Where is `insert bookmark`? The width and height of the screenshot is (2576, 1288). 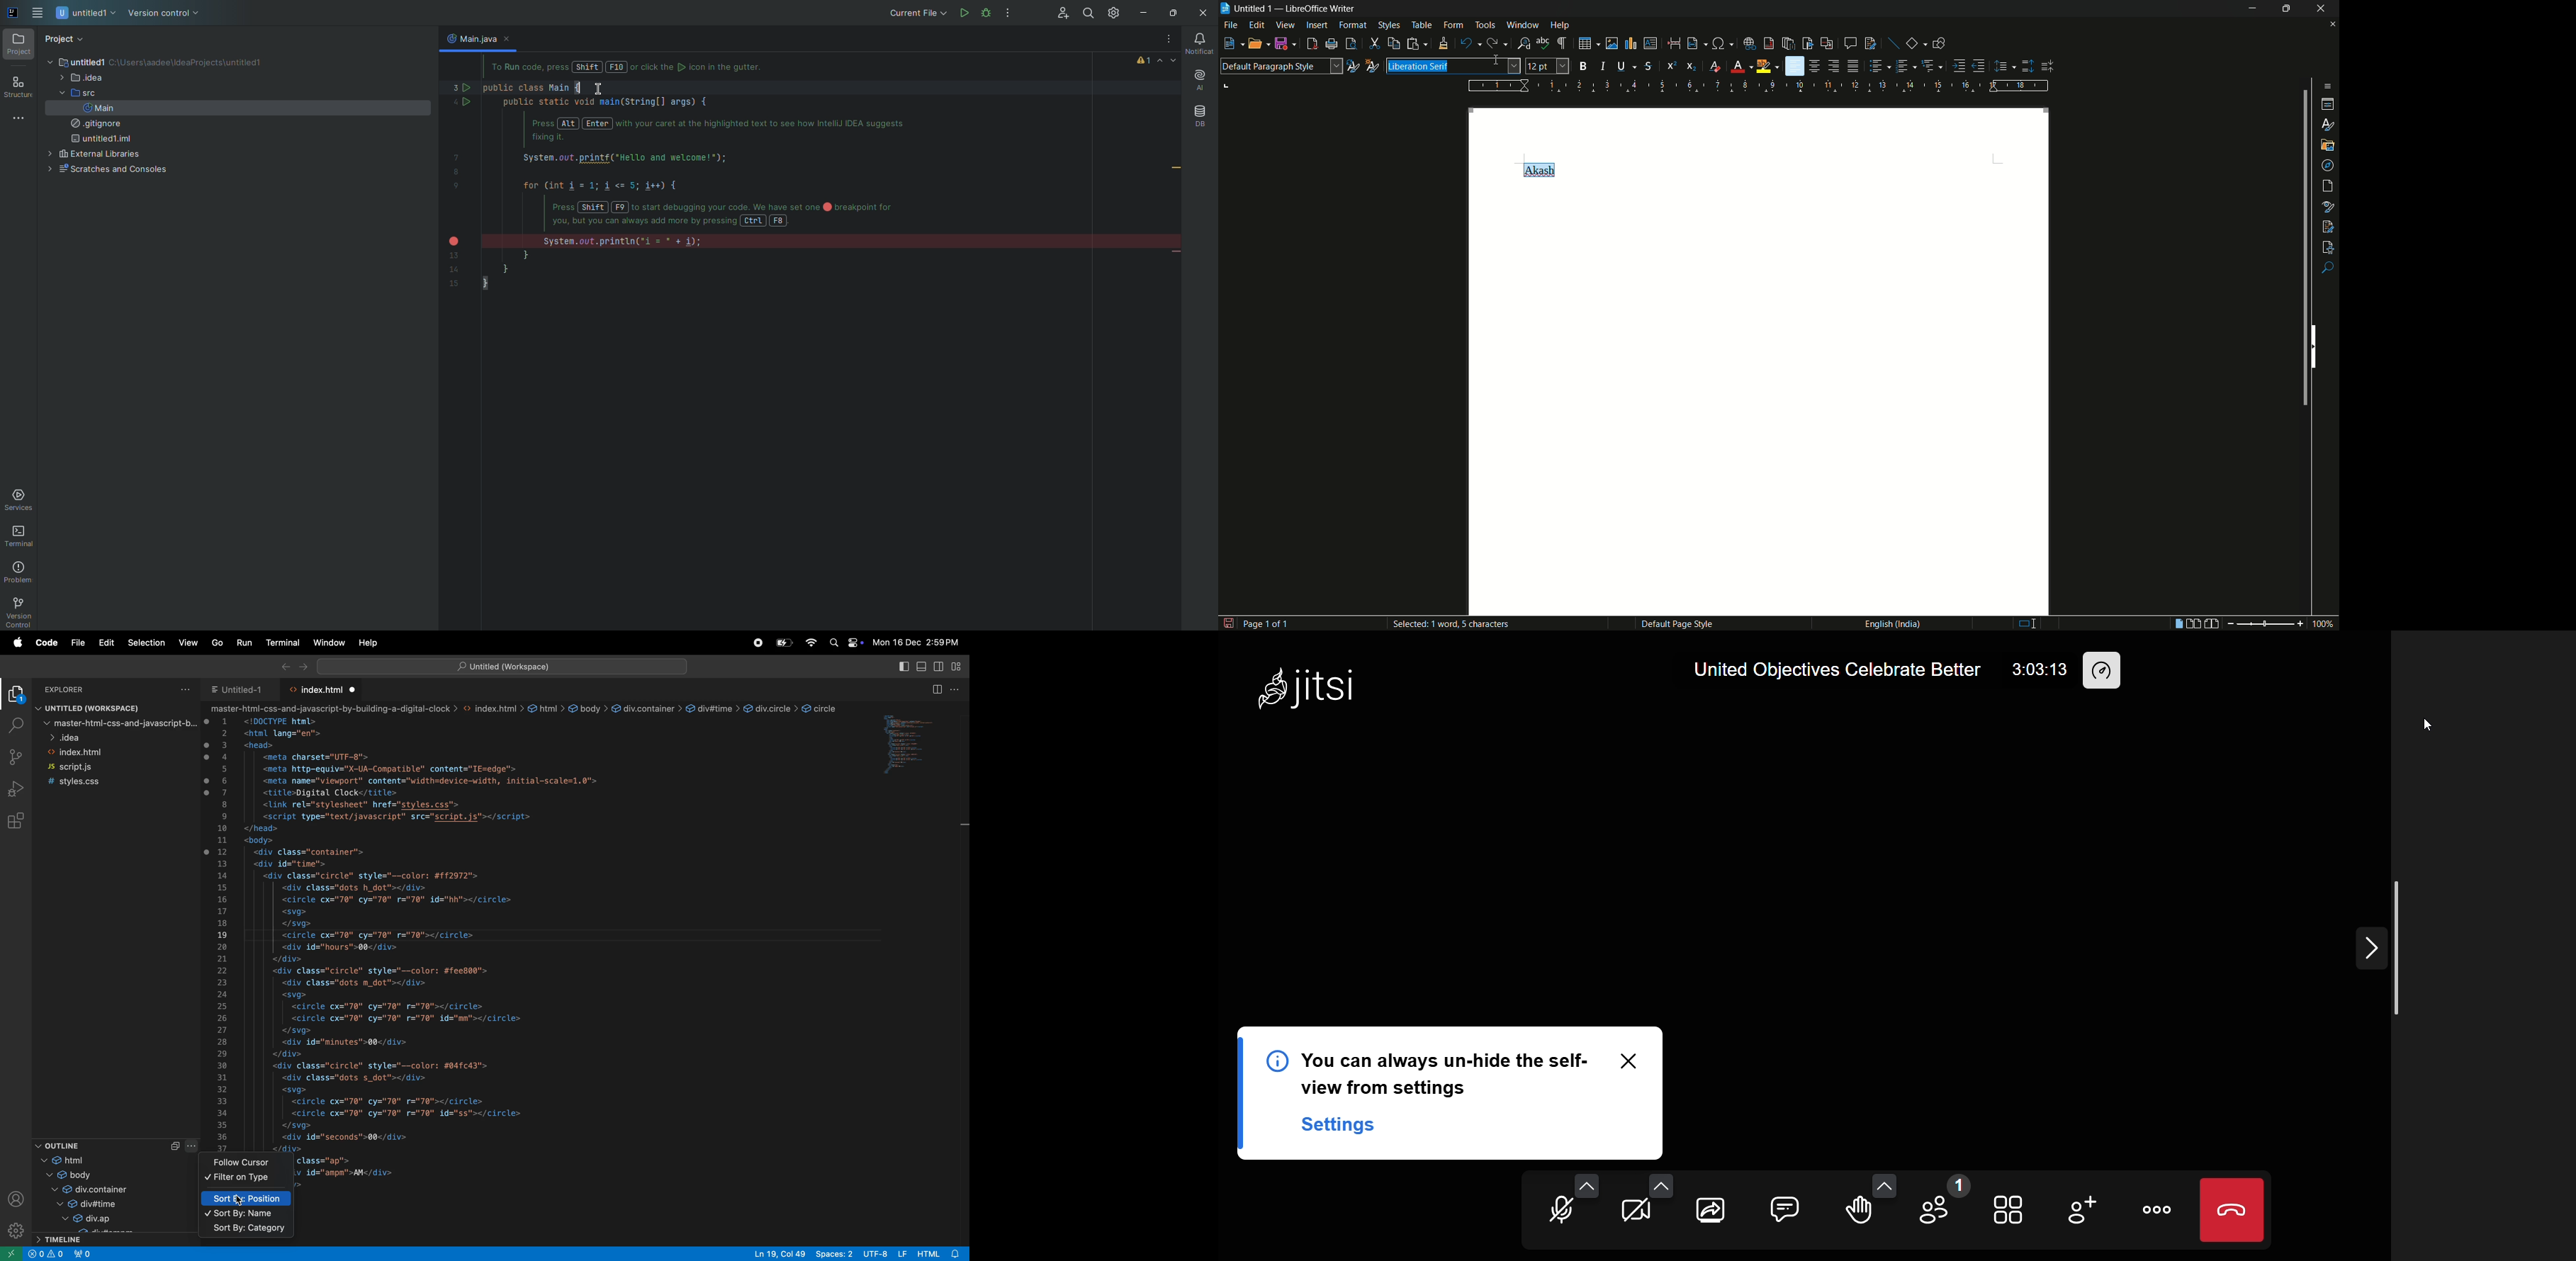
insert bookmark is located at coordinates (1808, 43).